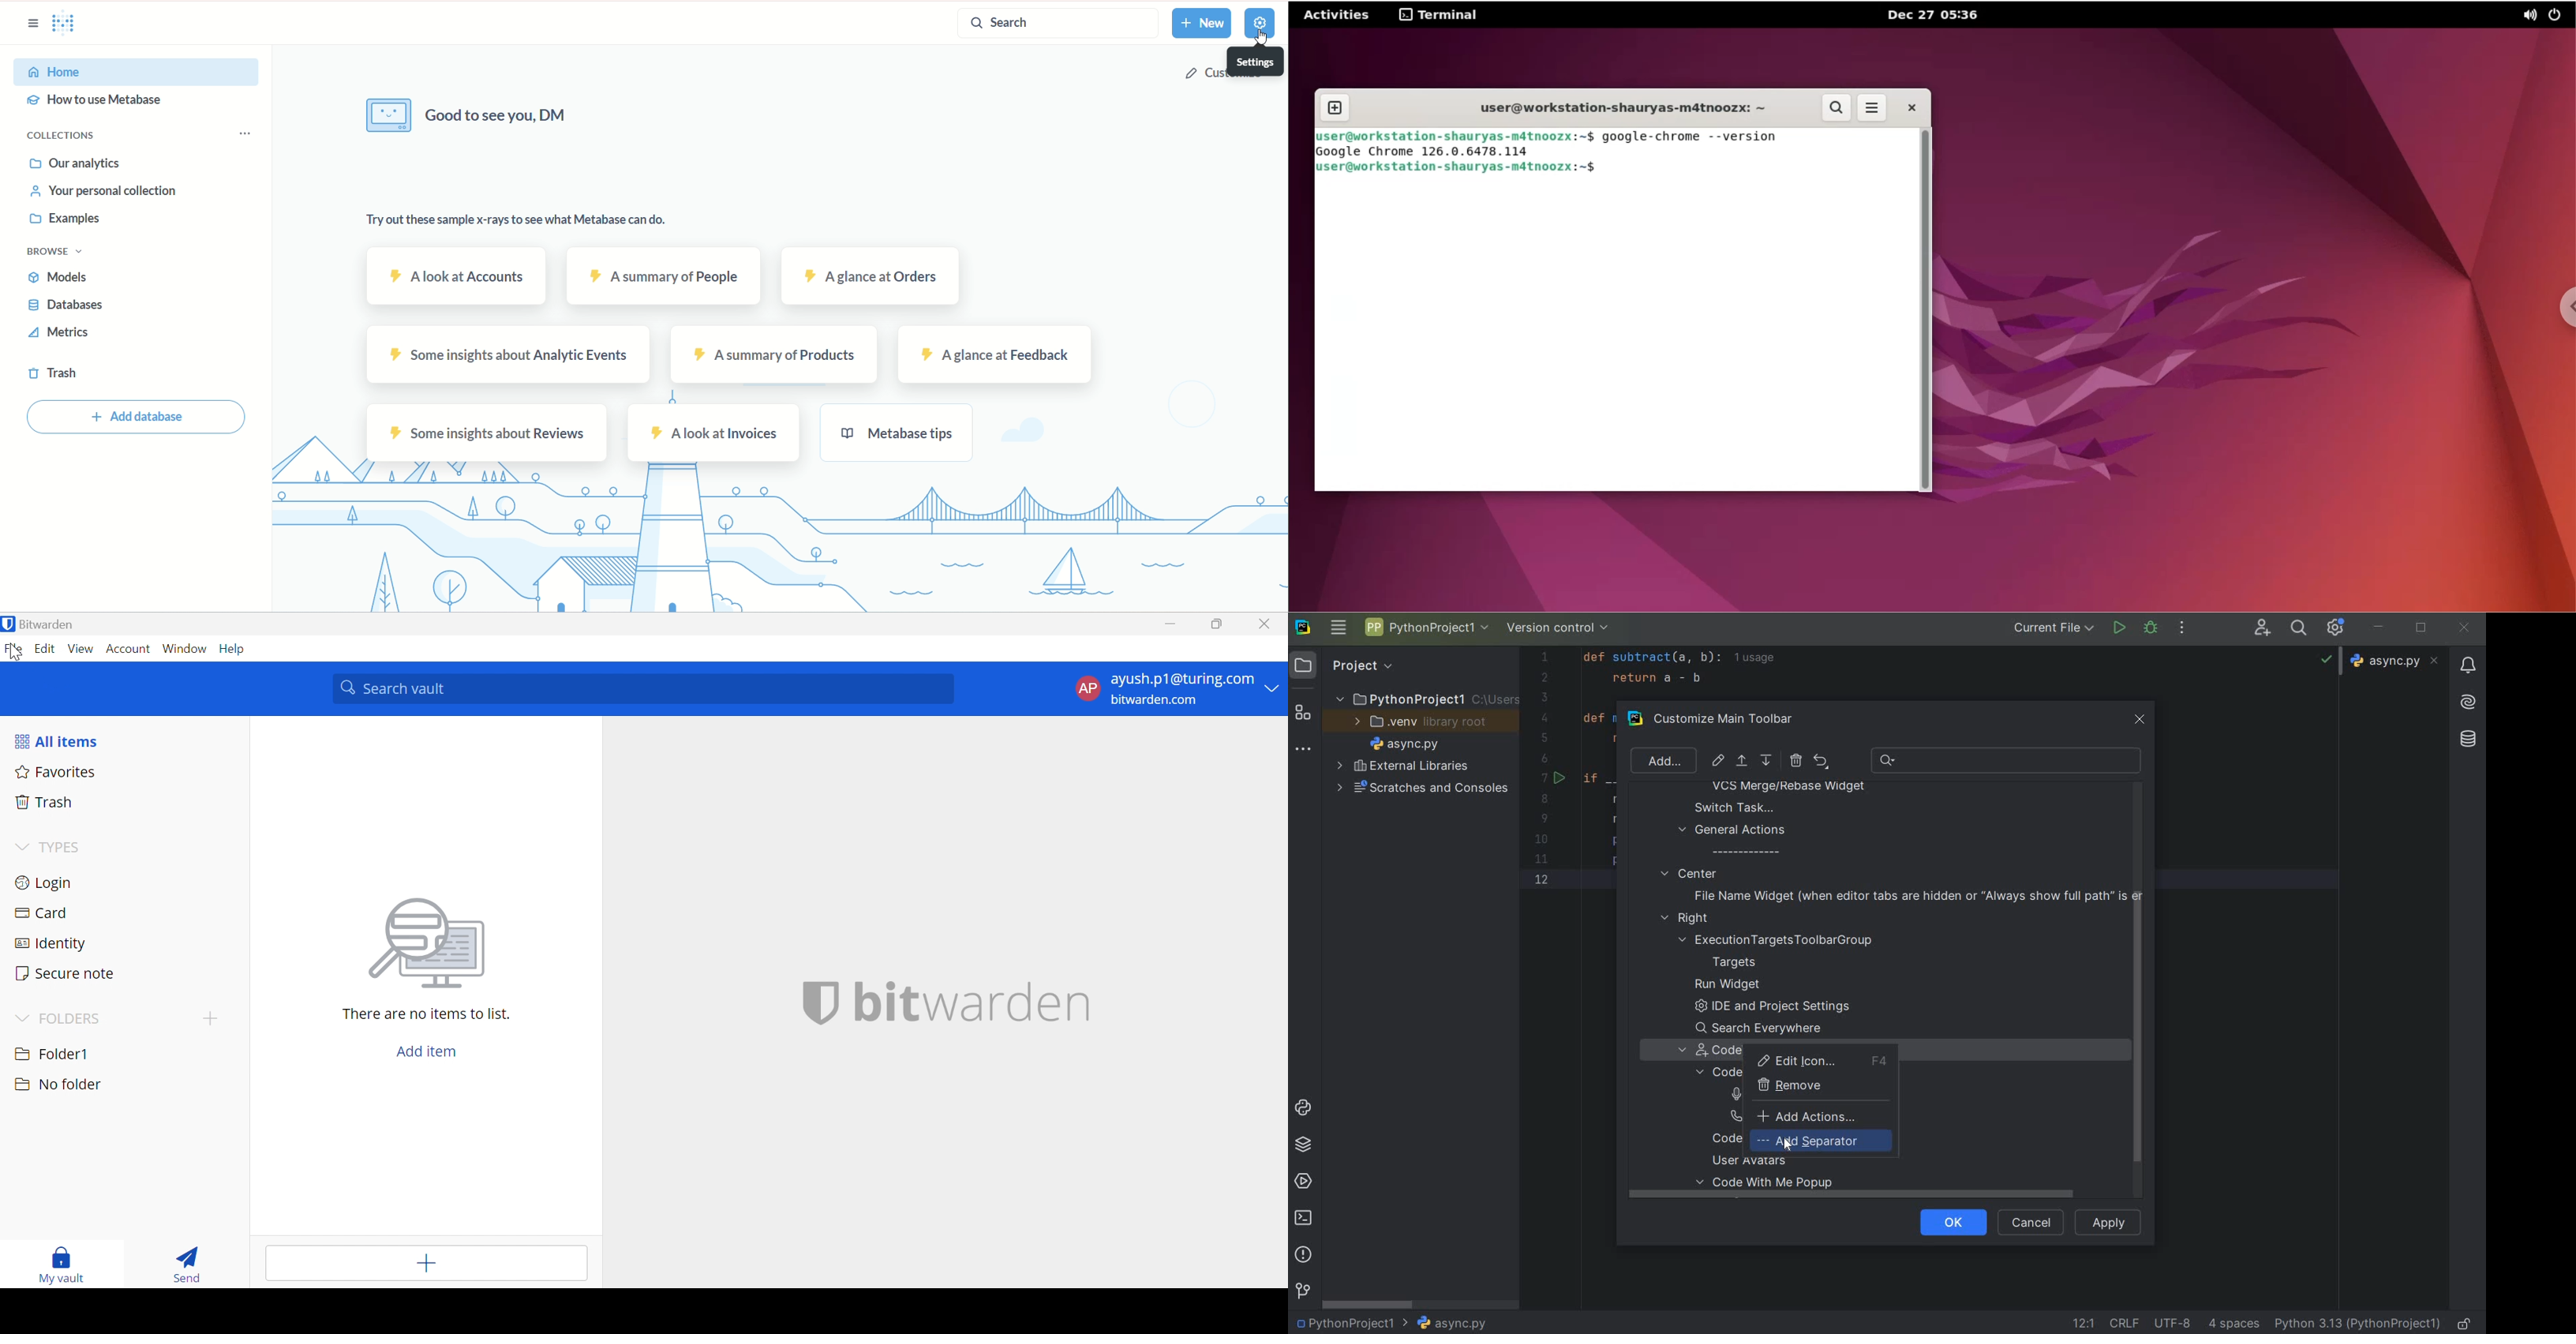 The image size is (2576, 1344). Describe the element at coordinates (896, 433) in the screenshot. I see `metabase tips` at that location.